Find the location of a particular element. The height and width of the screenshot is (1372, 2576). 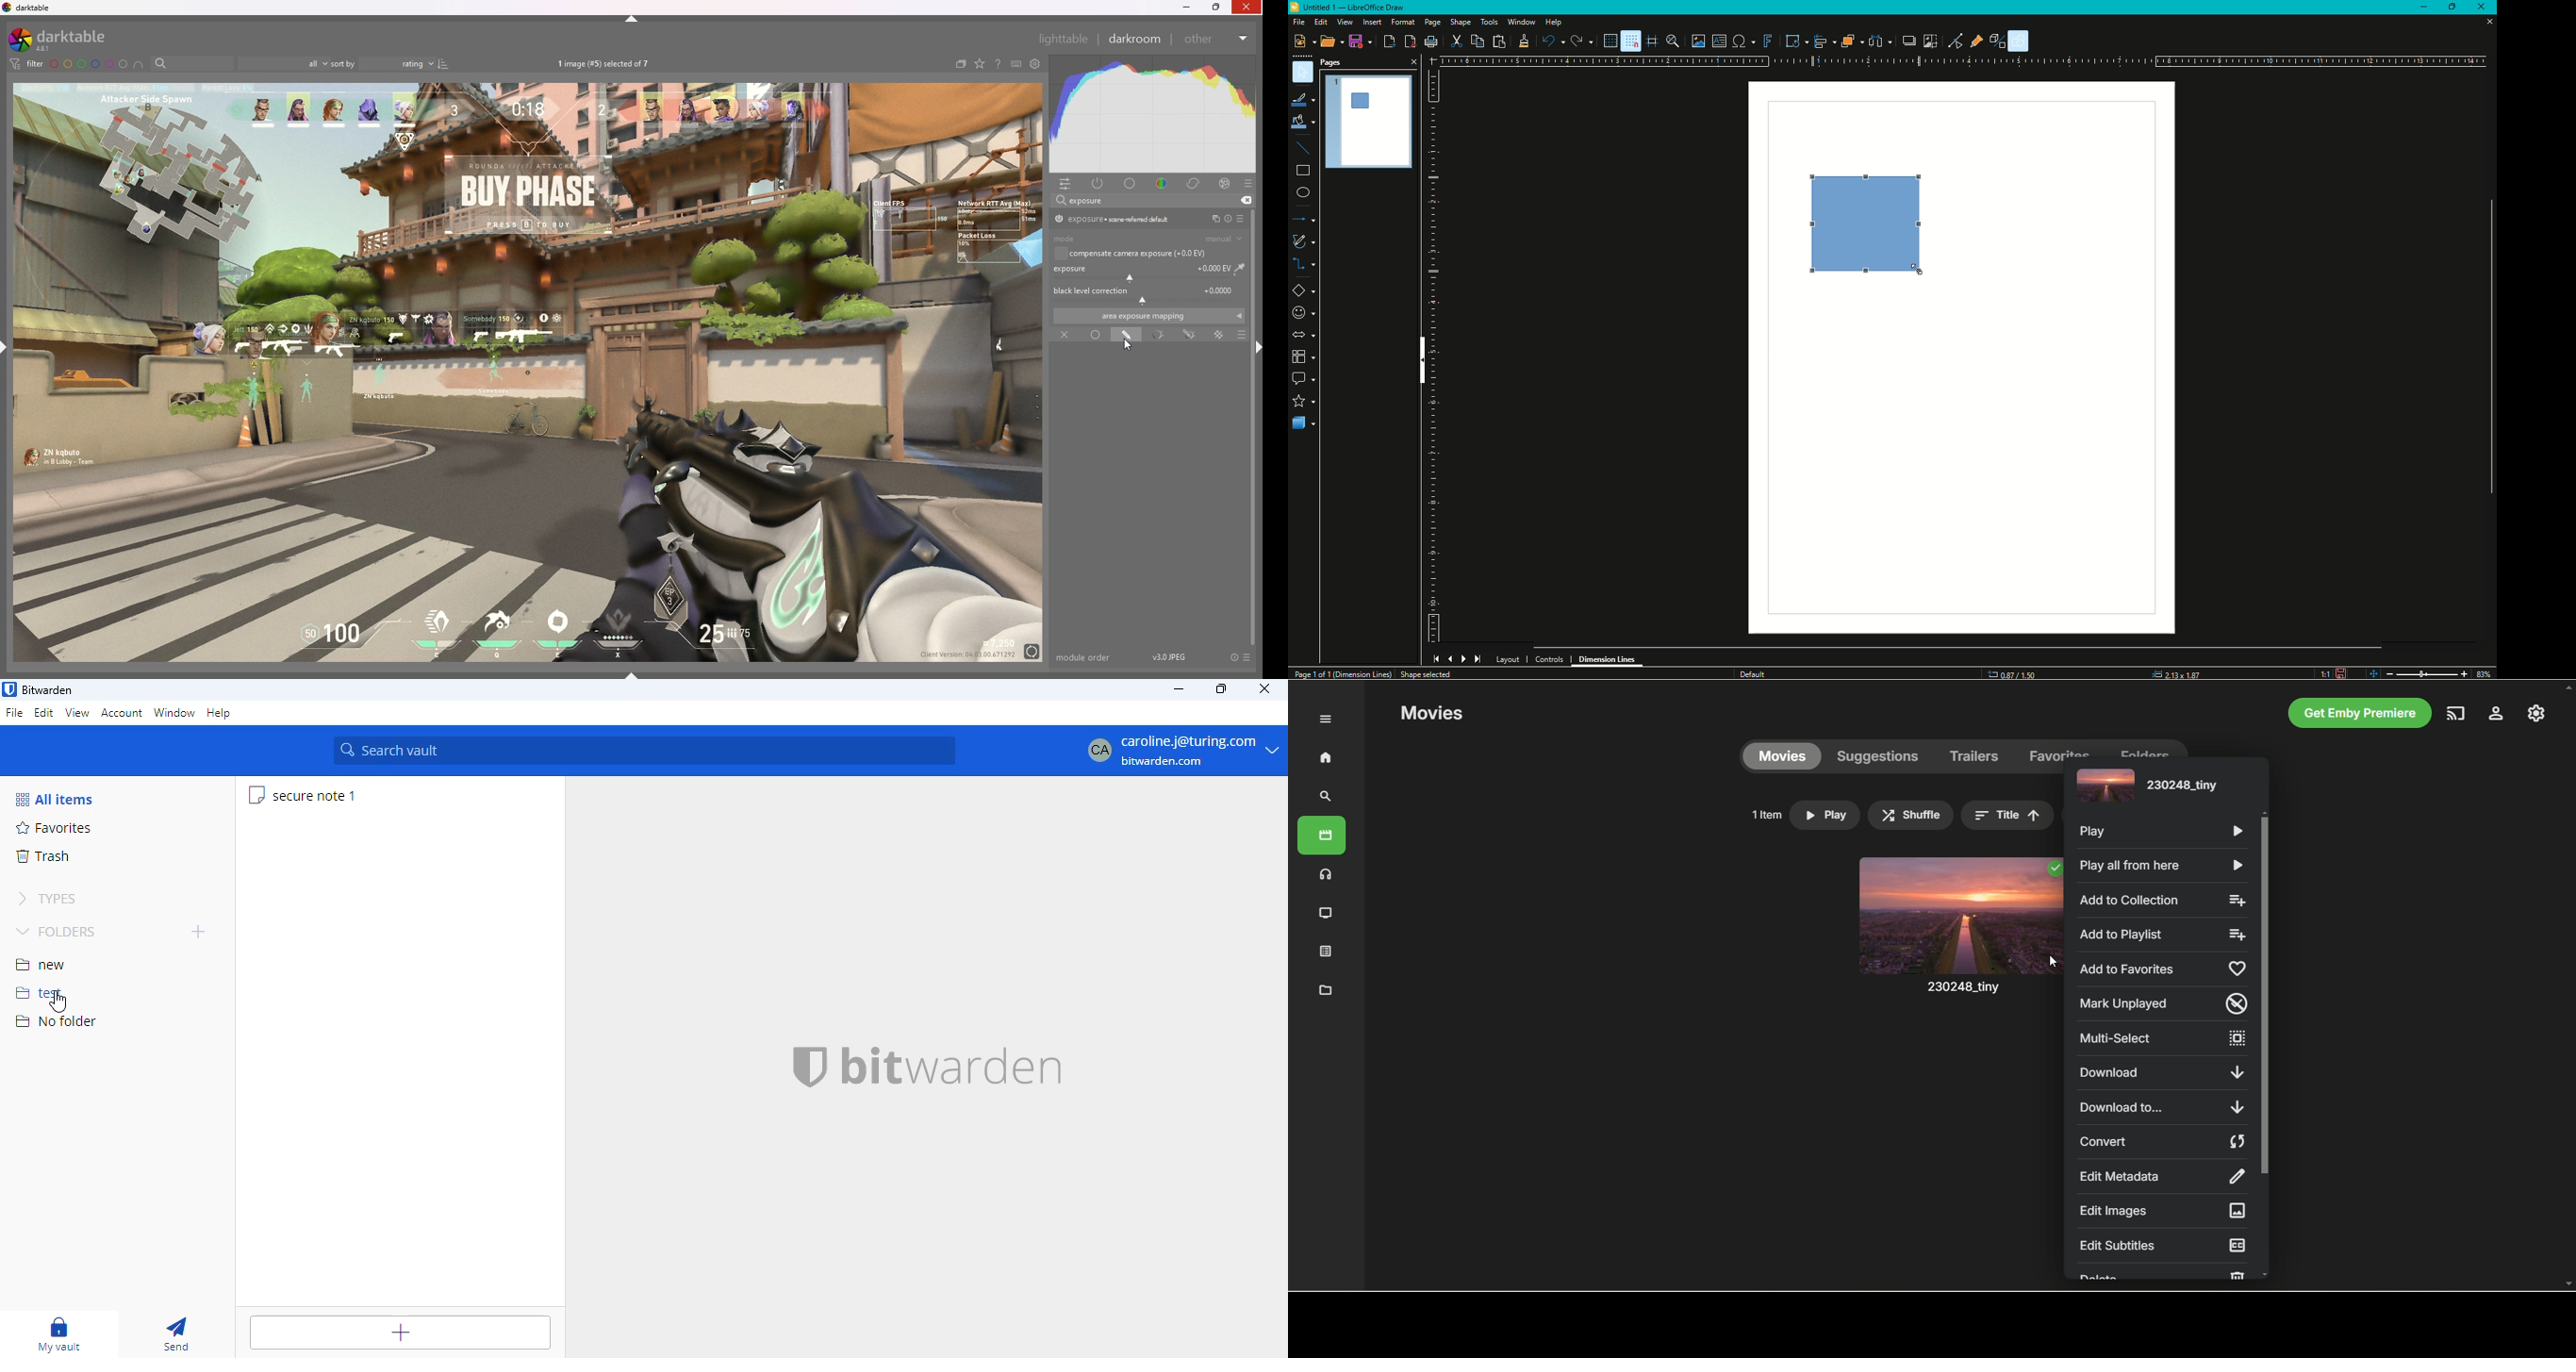

Not saved is located at coordinates (2341, 672).